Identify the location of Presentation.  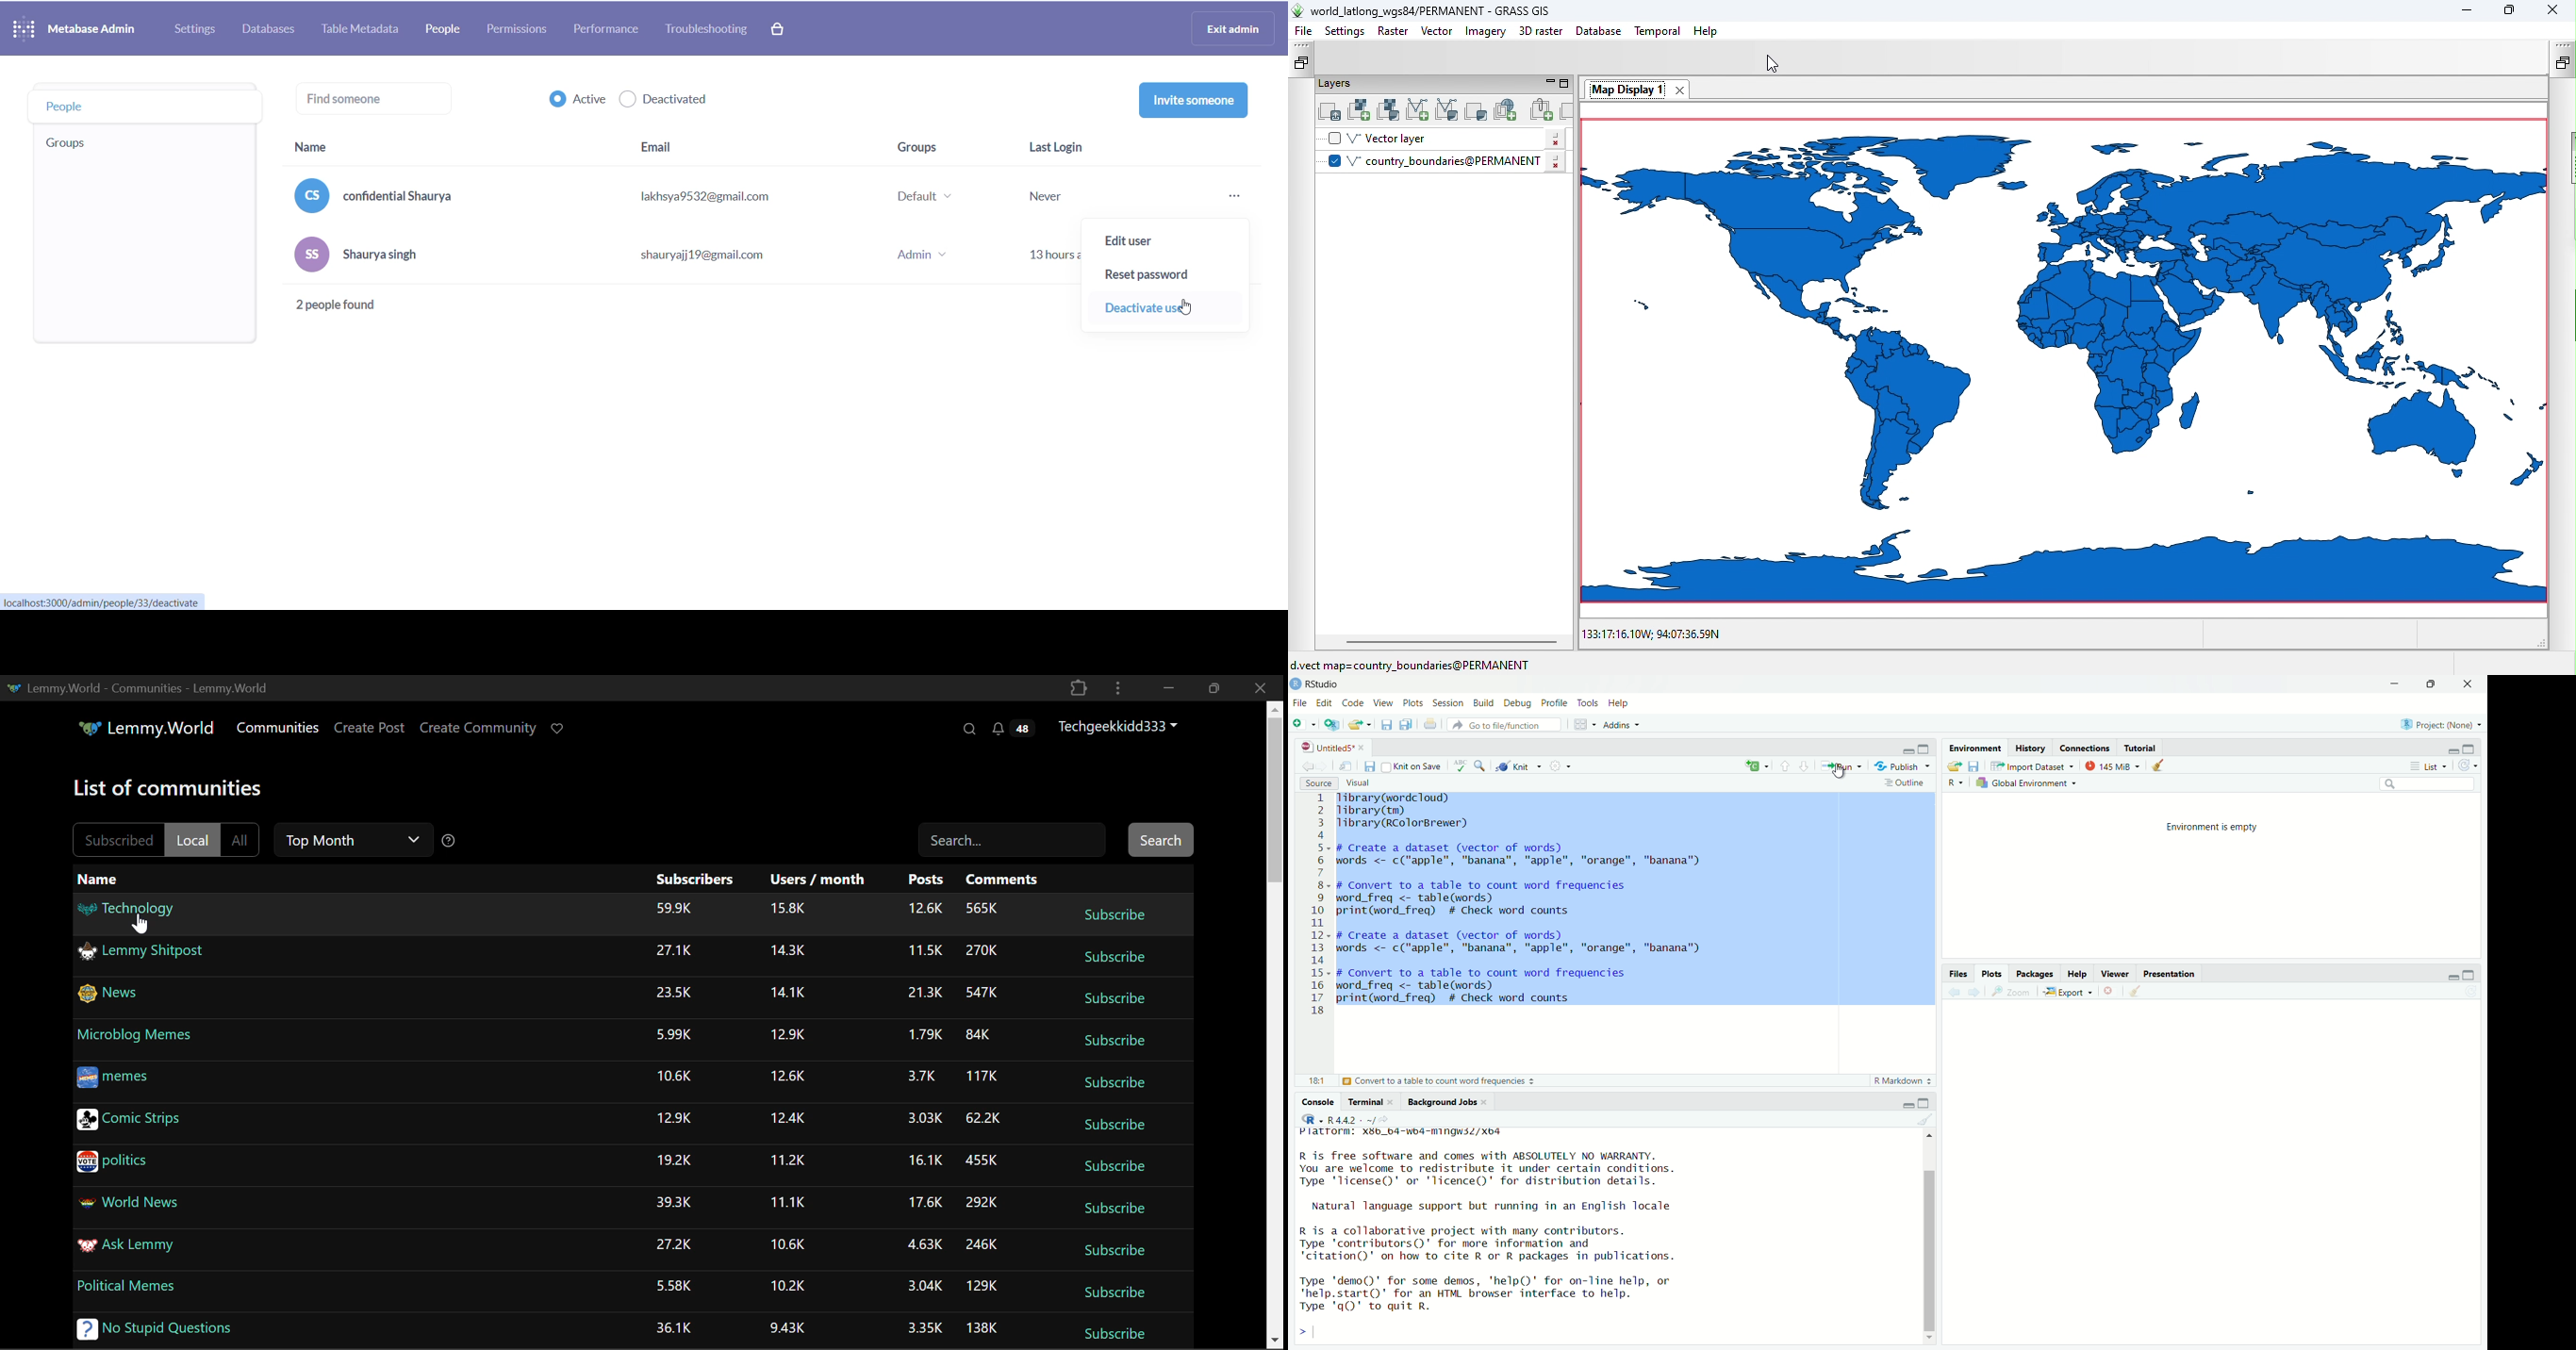
(2169, 972).